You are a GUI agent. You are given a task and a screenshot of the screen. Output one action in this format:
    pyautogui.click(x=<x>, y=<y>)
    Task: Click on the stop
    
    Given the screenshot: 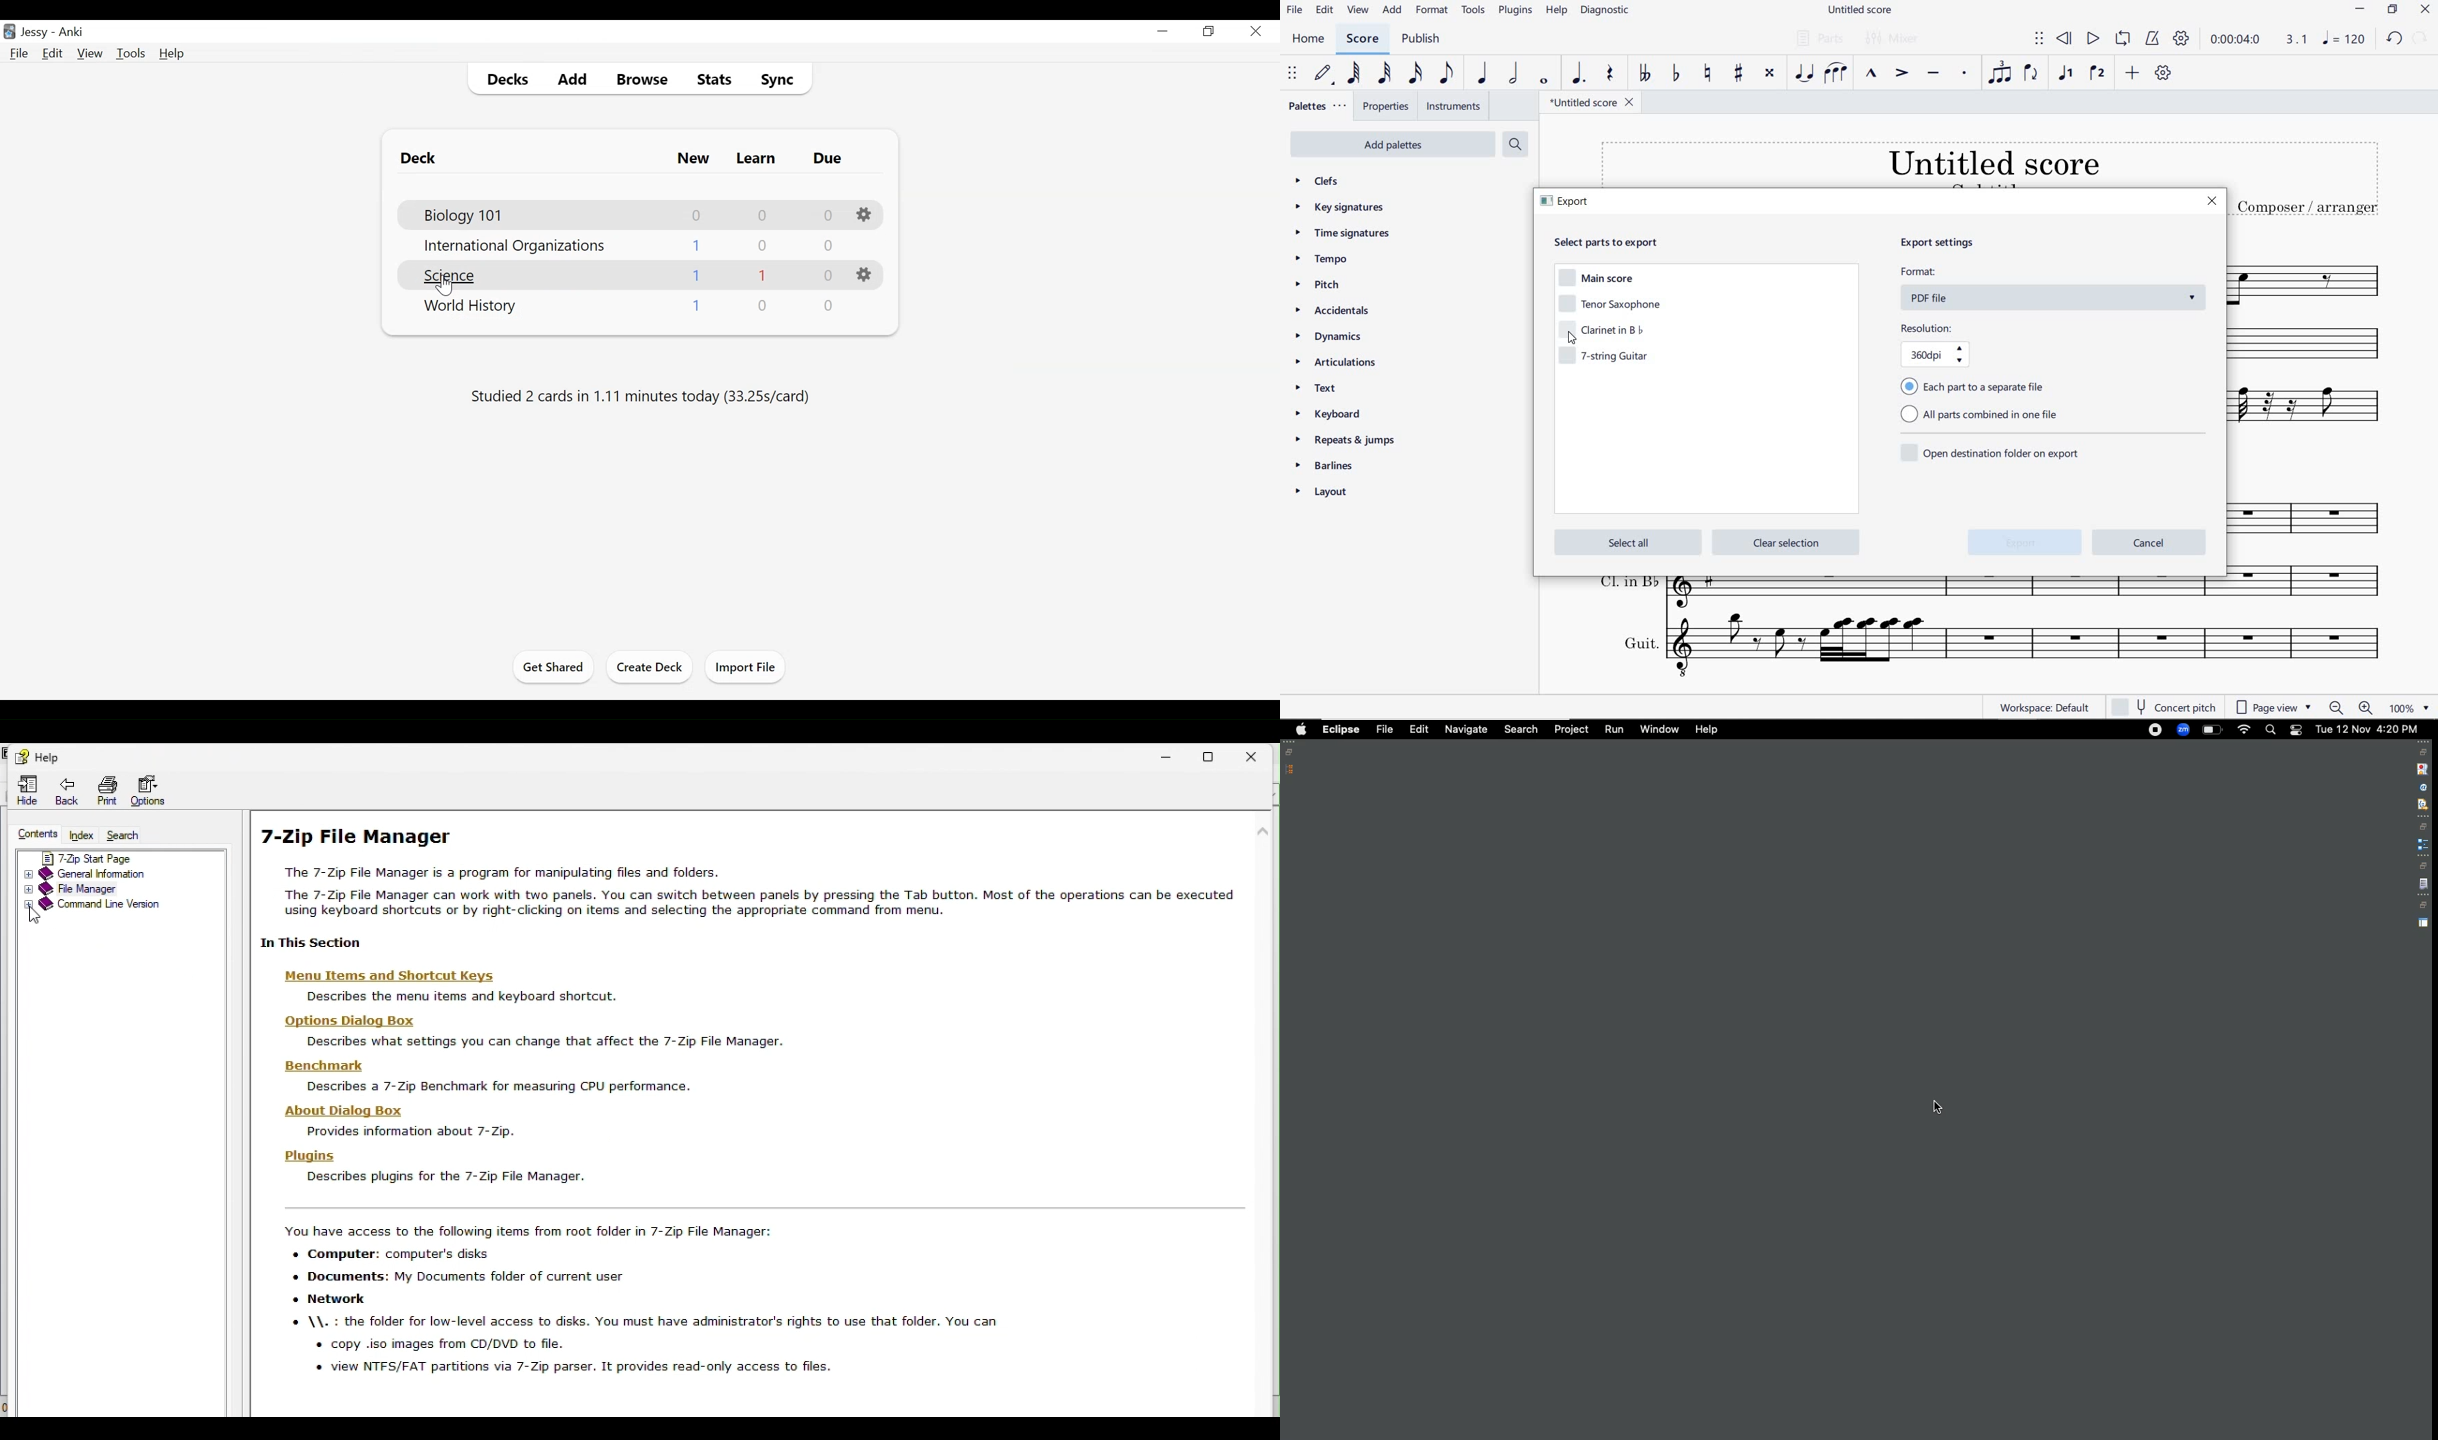 What is the action you would take?
    pyautogui.click(x=2421, y=768)
    